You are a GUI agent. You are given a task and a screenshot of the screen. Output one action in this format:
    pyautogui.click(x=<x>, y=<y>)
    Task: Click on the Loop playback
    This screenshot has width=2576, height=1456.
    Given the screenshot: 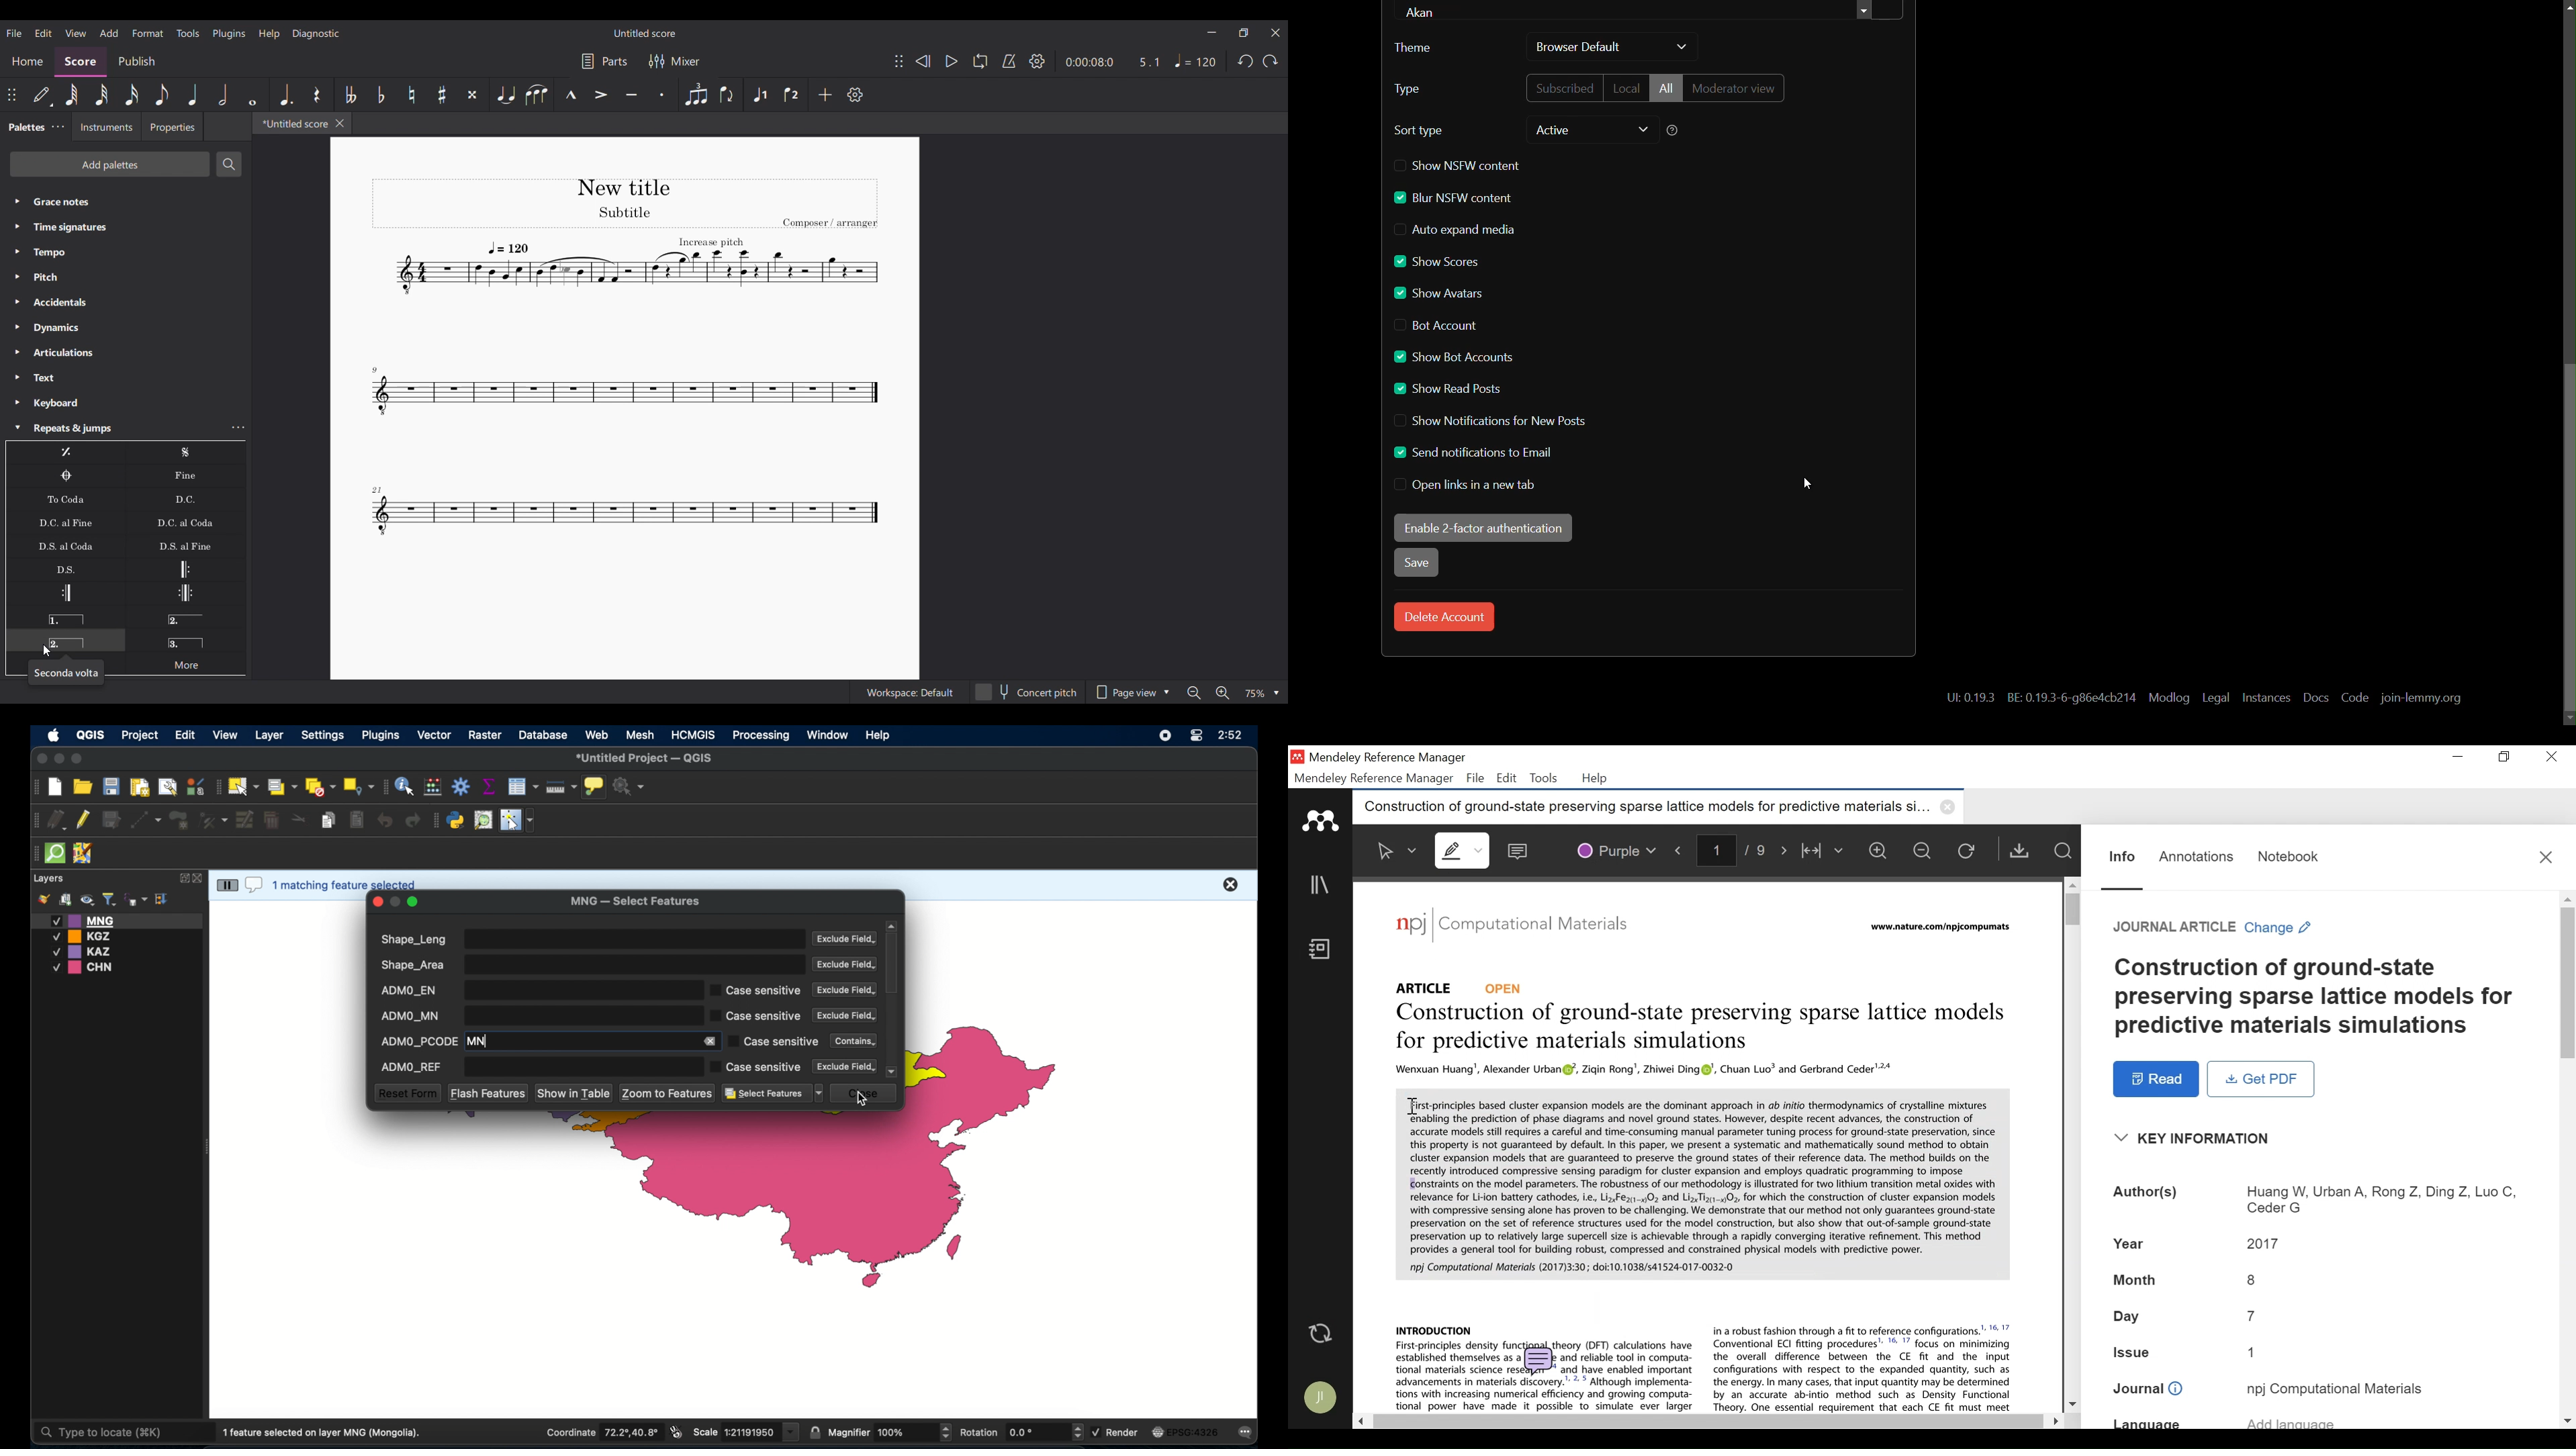 What is the action you would take?
    pyautogui.click(x=981, y=61)
    